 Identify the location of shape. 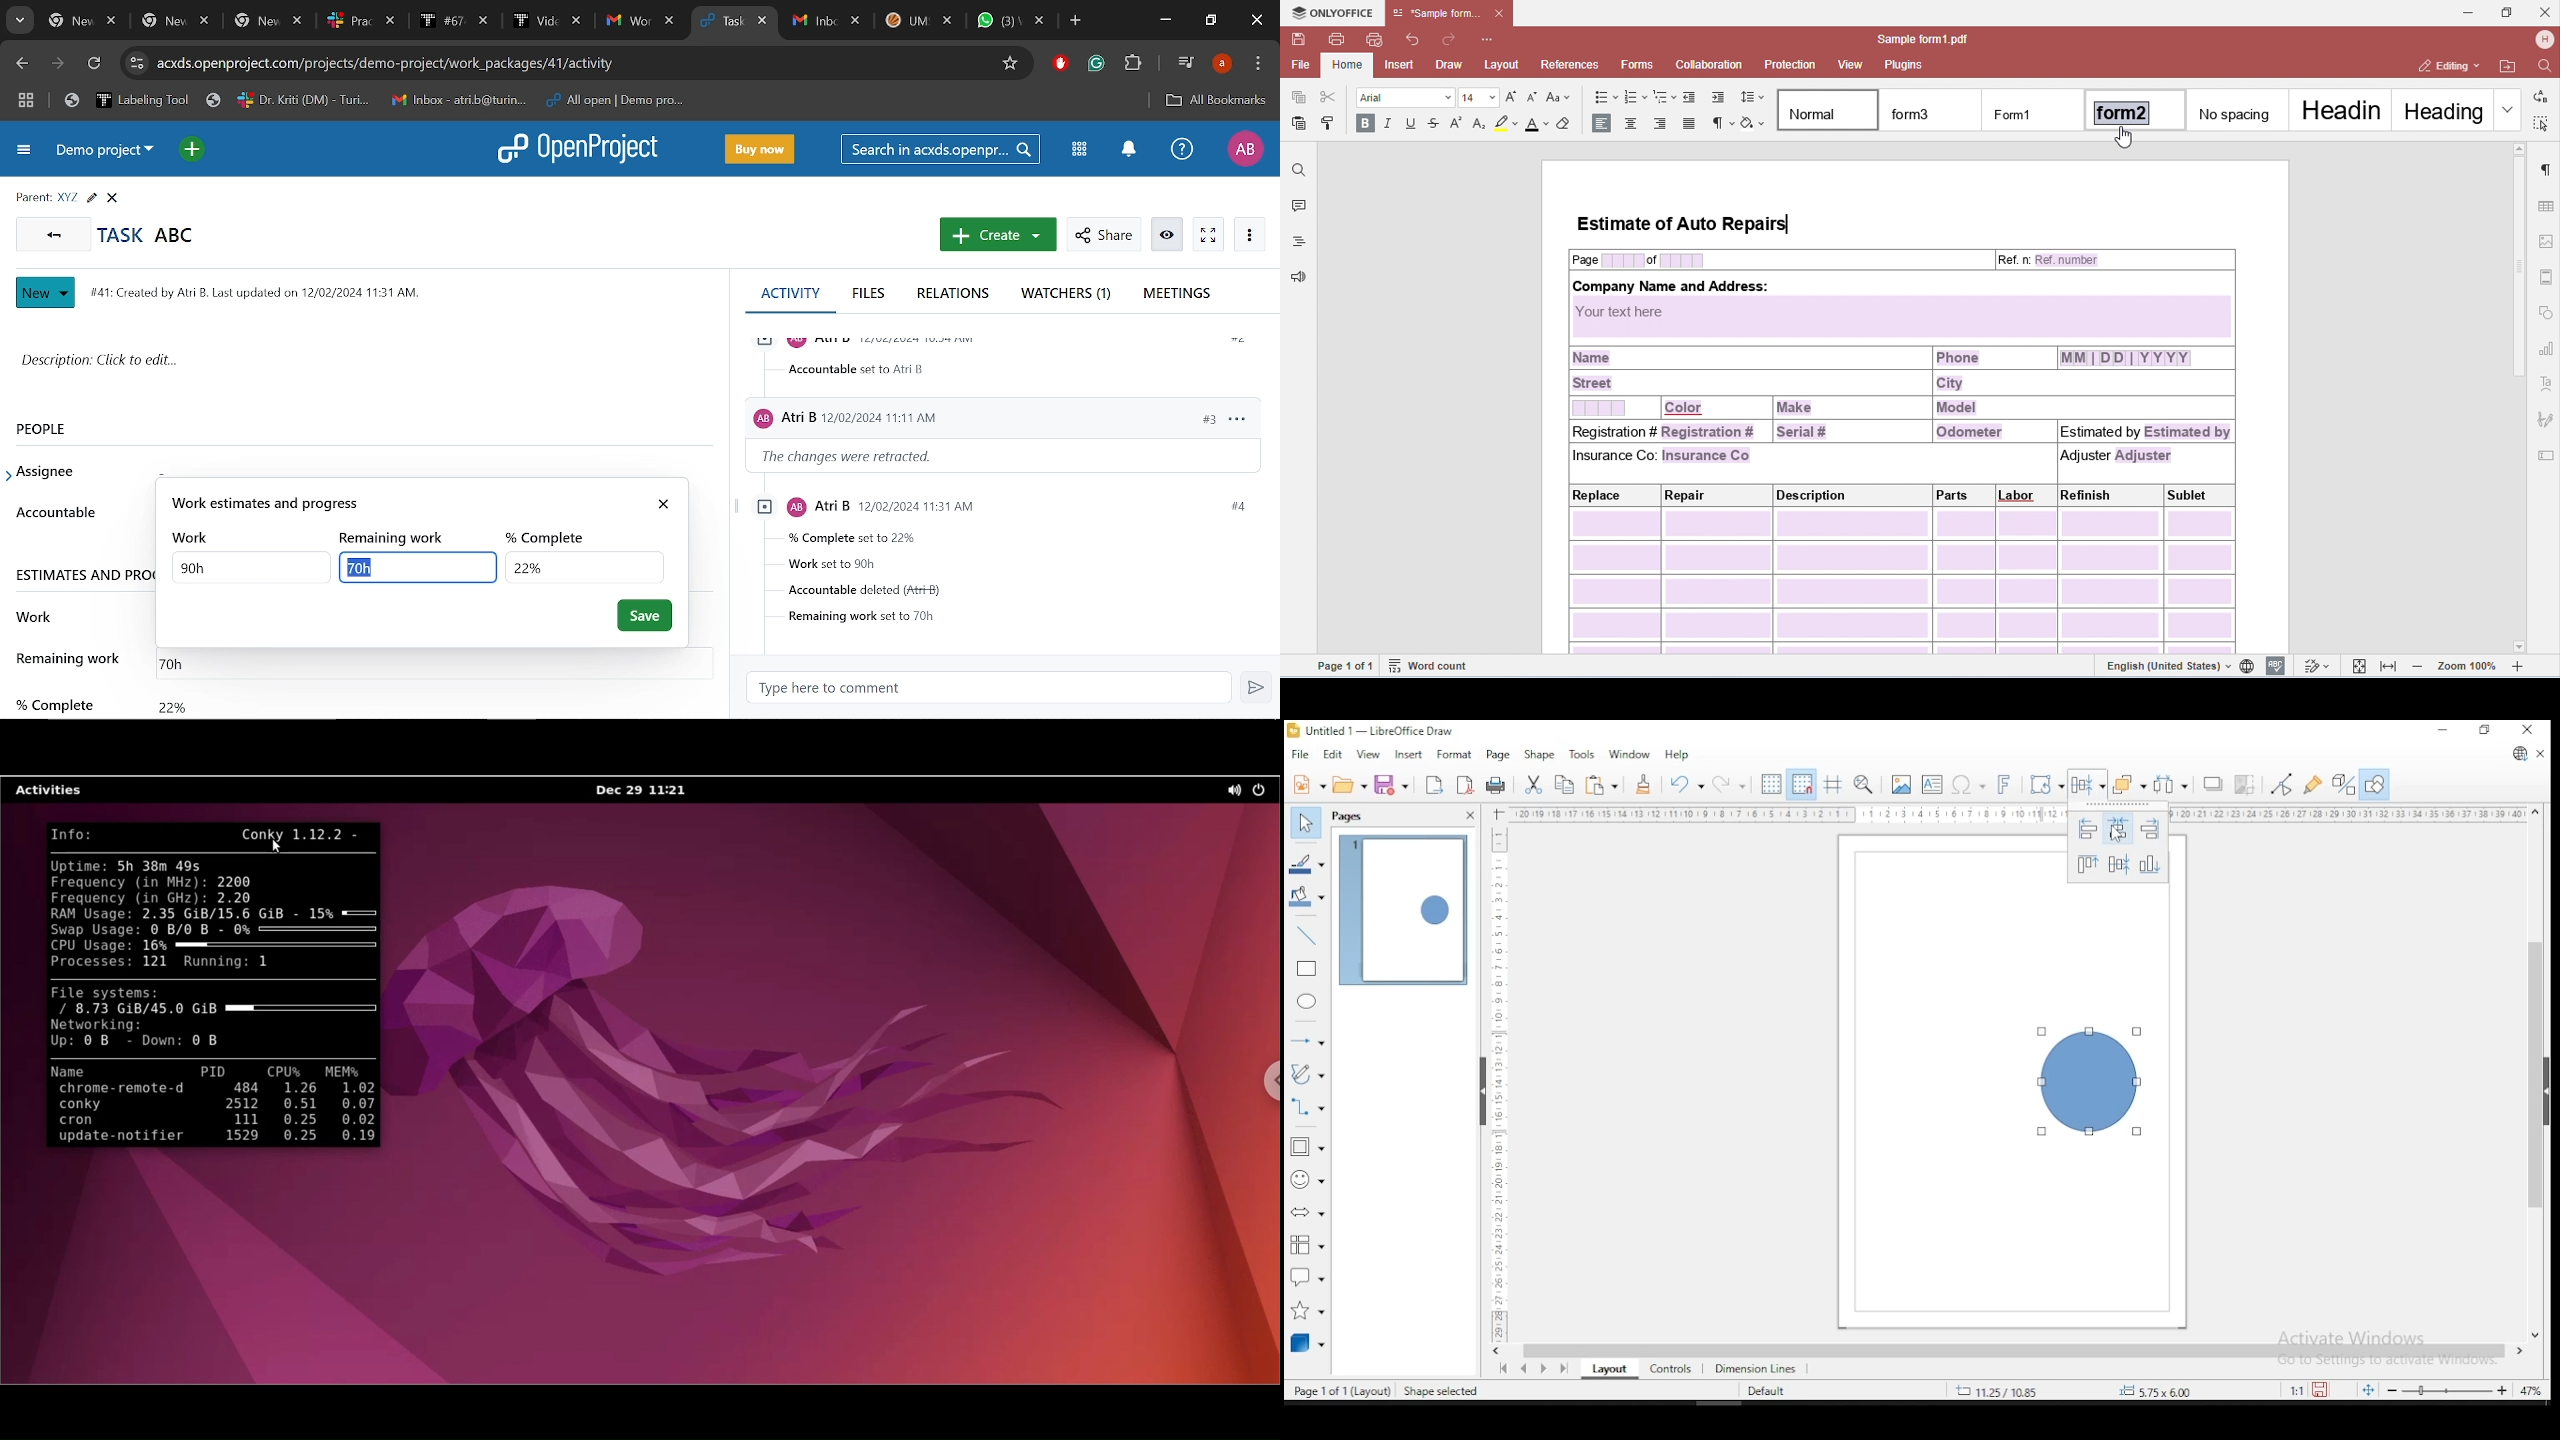
(1538, 756).